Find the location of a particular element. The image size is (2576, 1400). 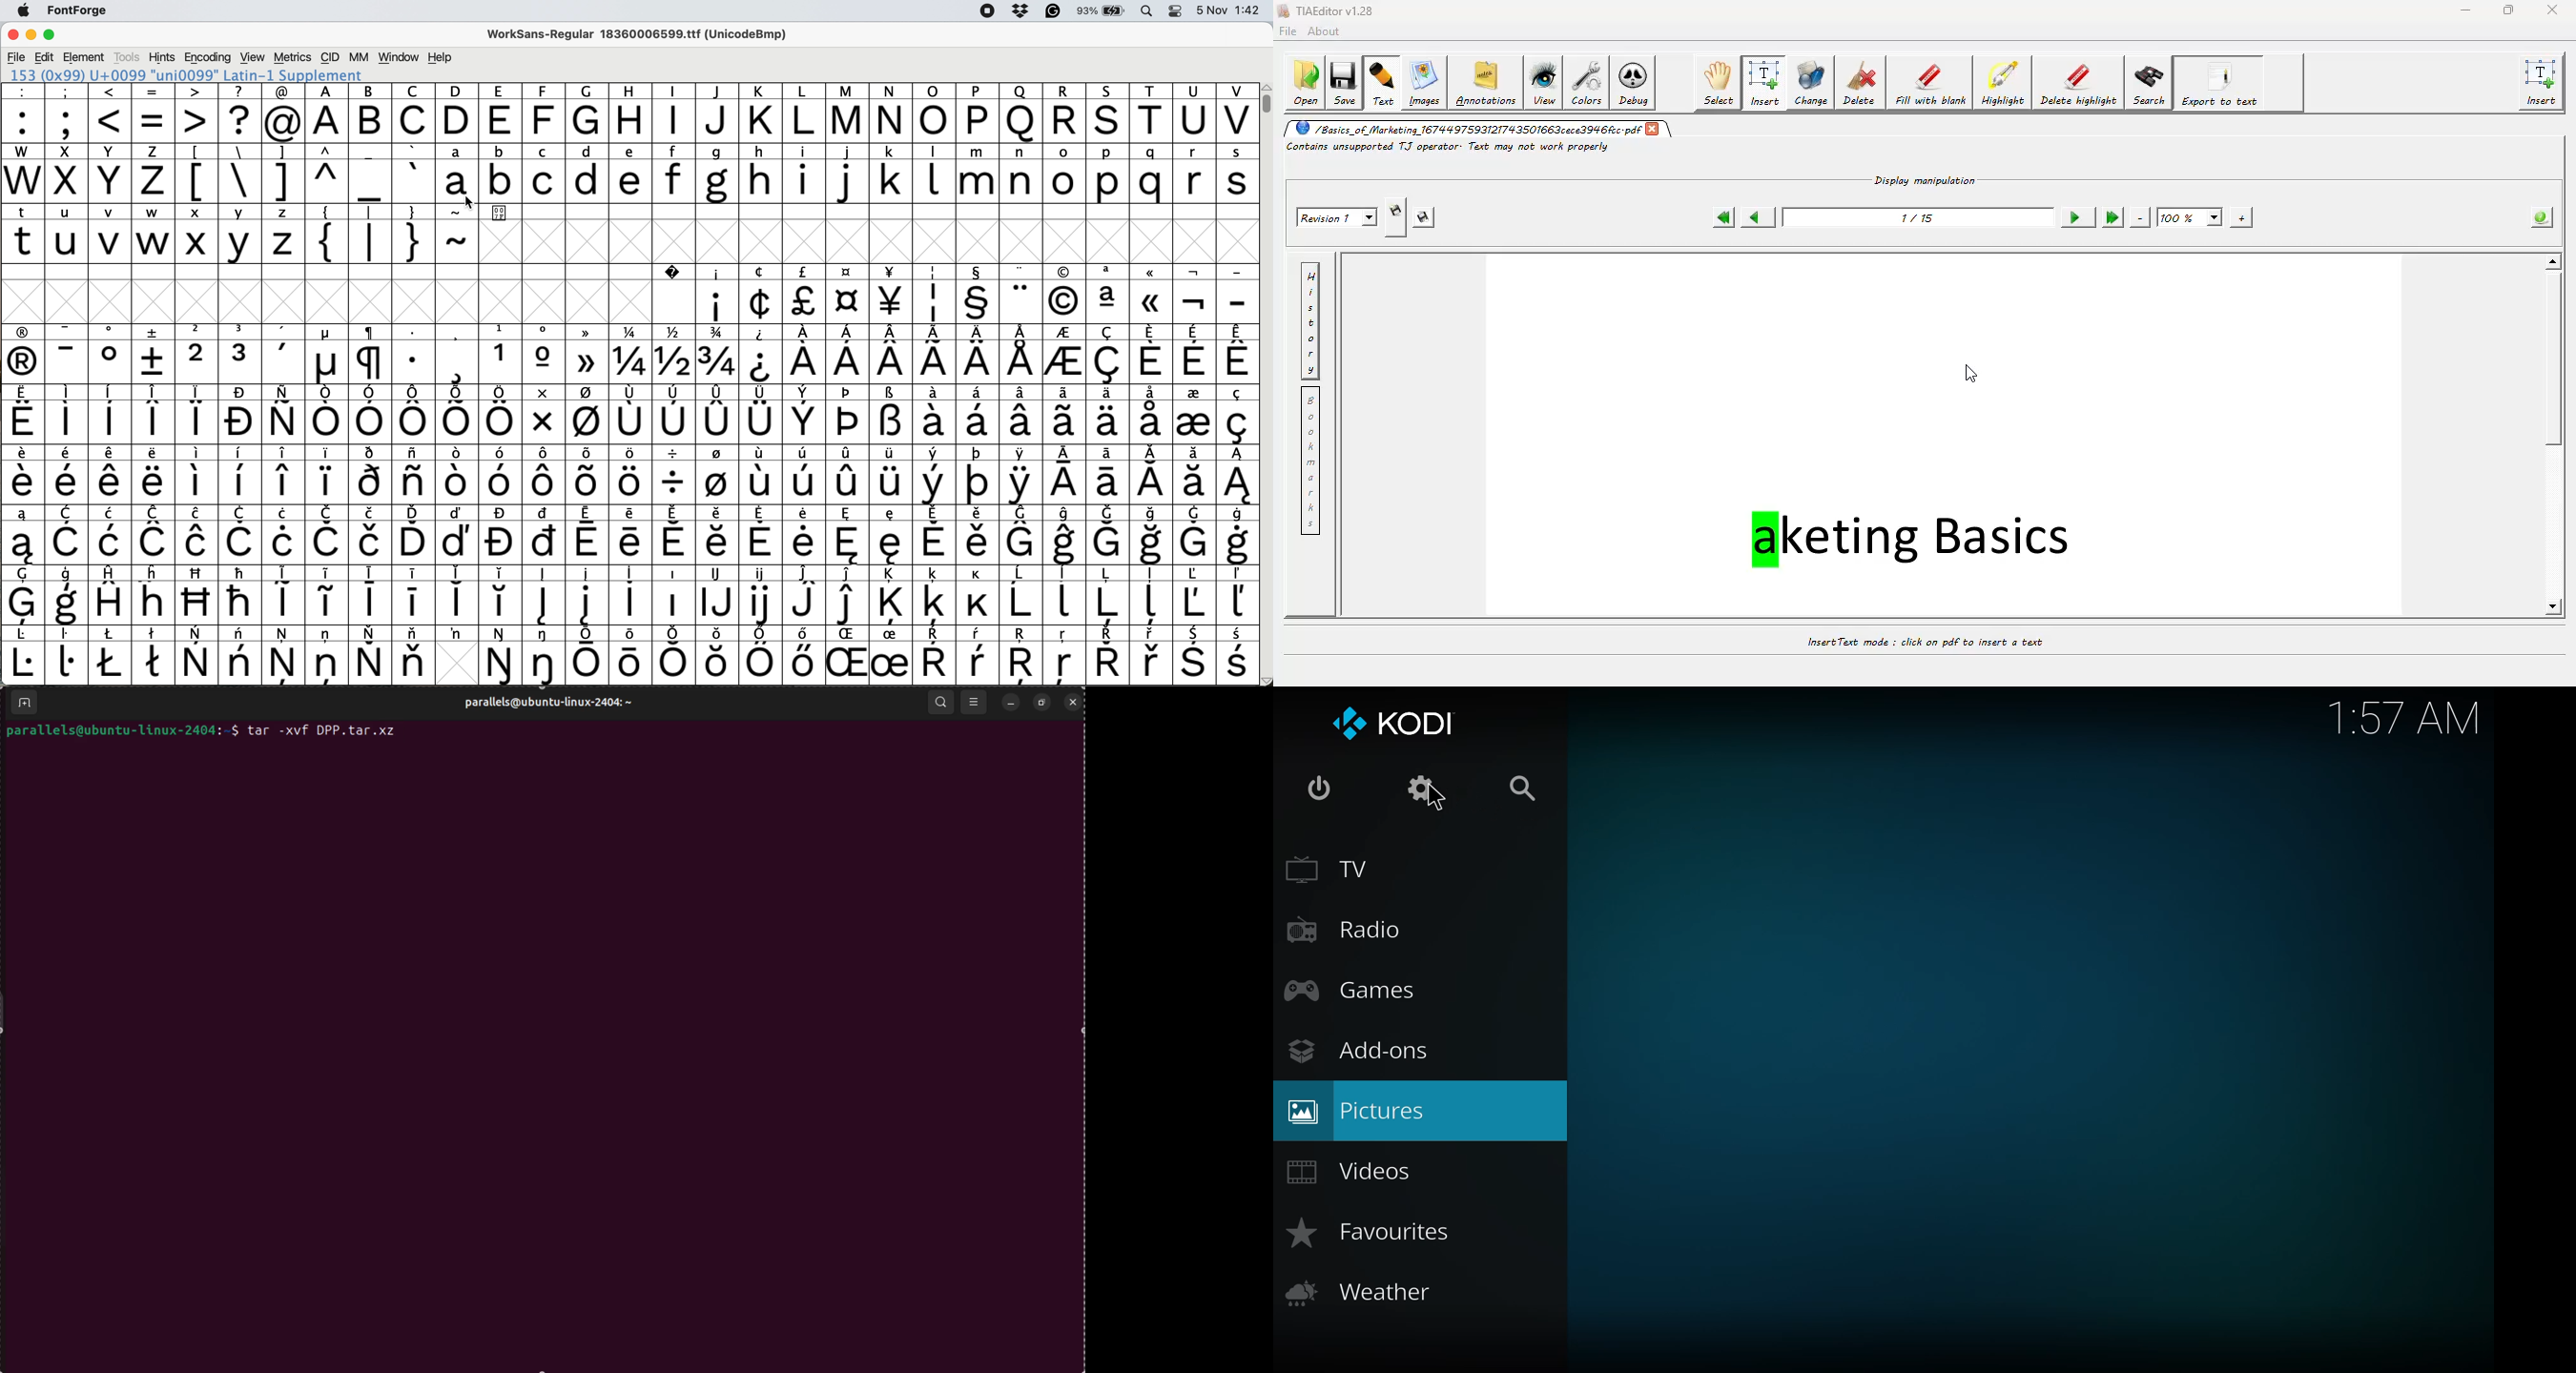

file is located at coordinates (16, 58).